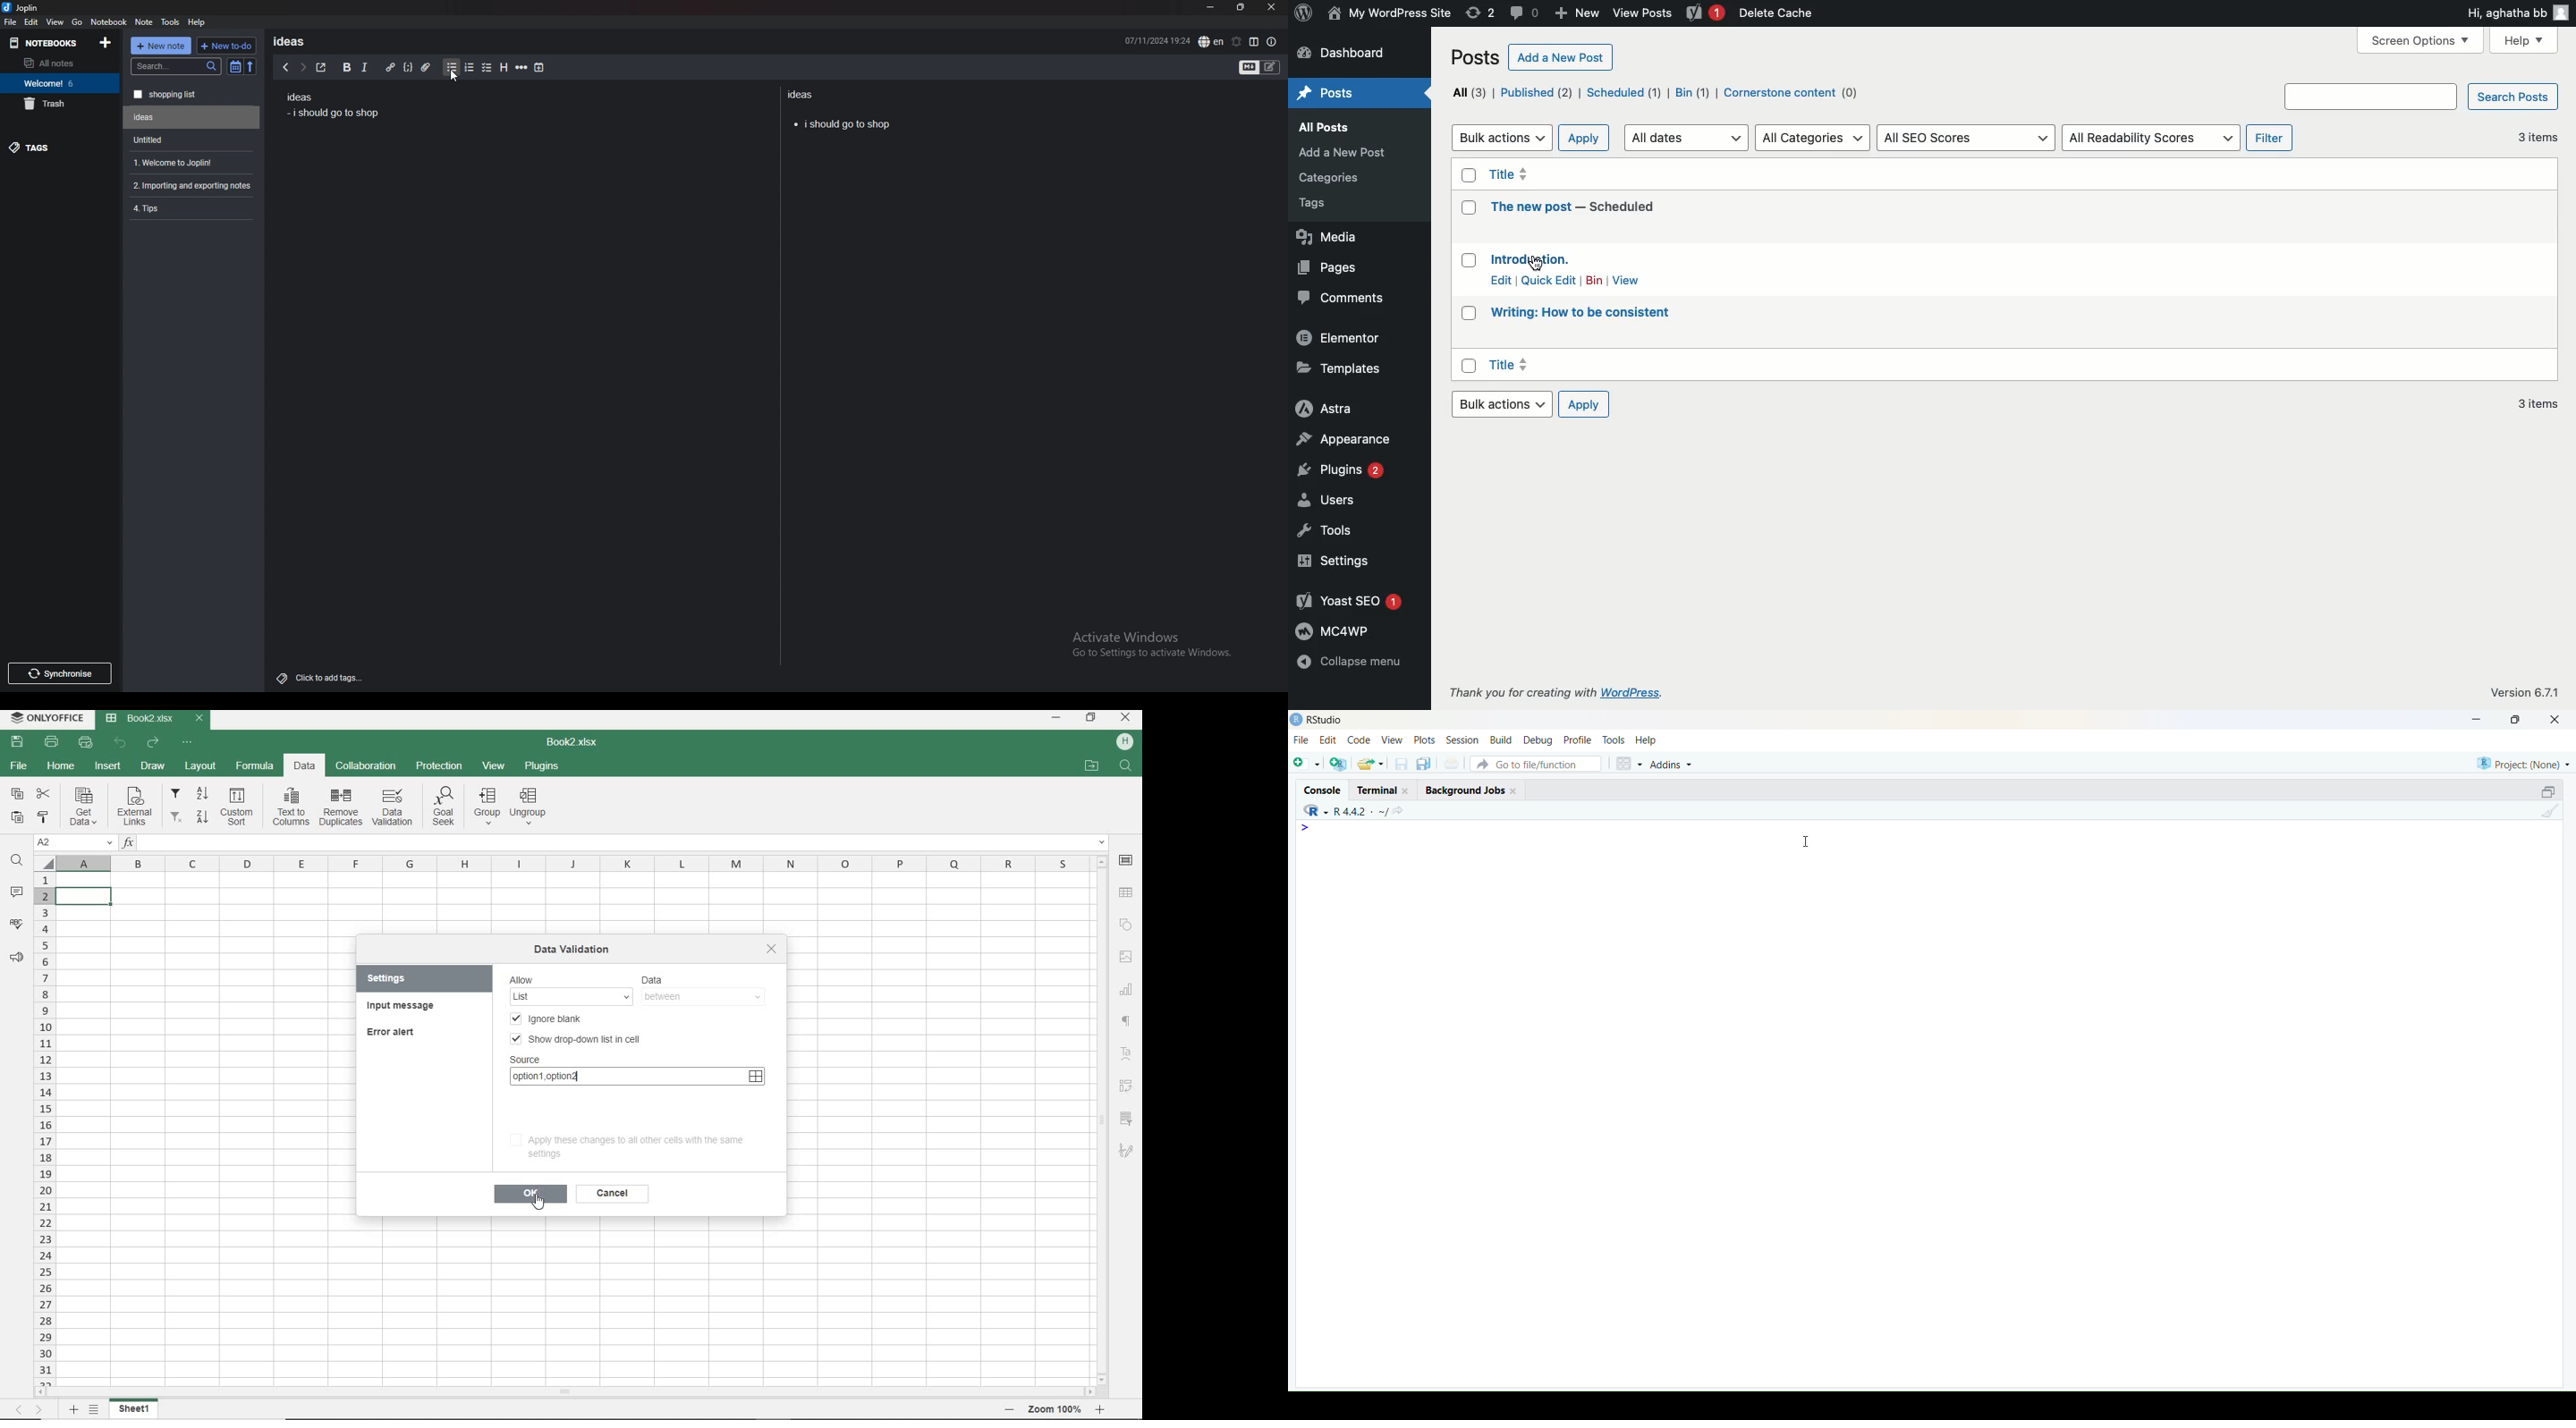 This screenshot has width=2576, height=1428. What do you see at coordinates (321, 67) in the screenshot?
I see `toggle external editor` at bounding box center [321, 67].